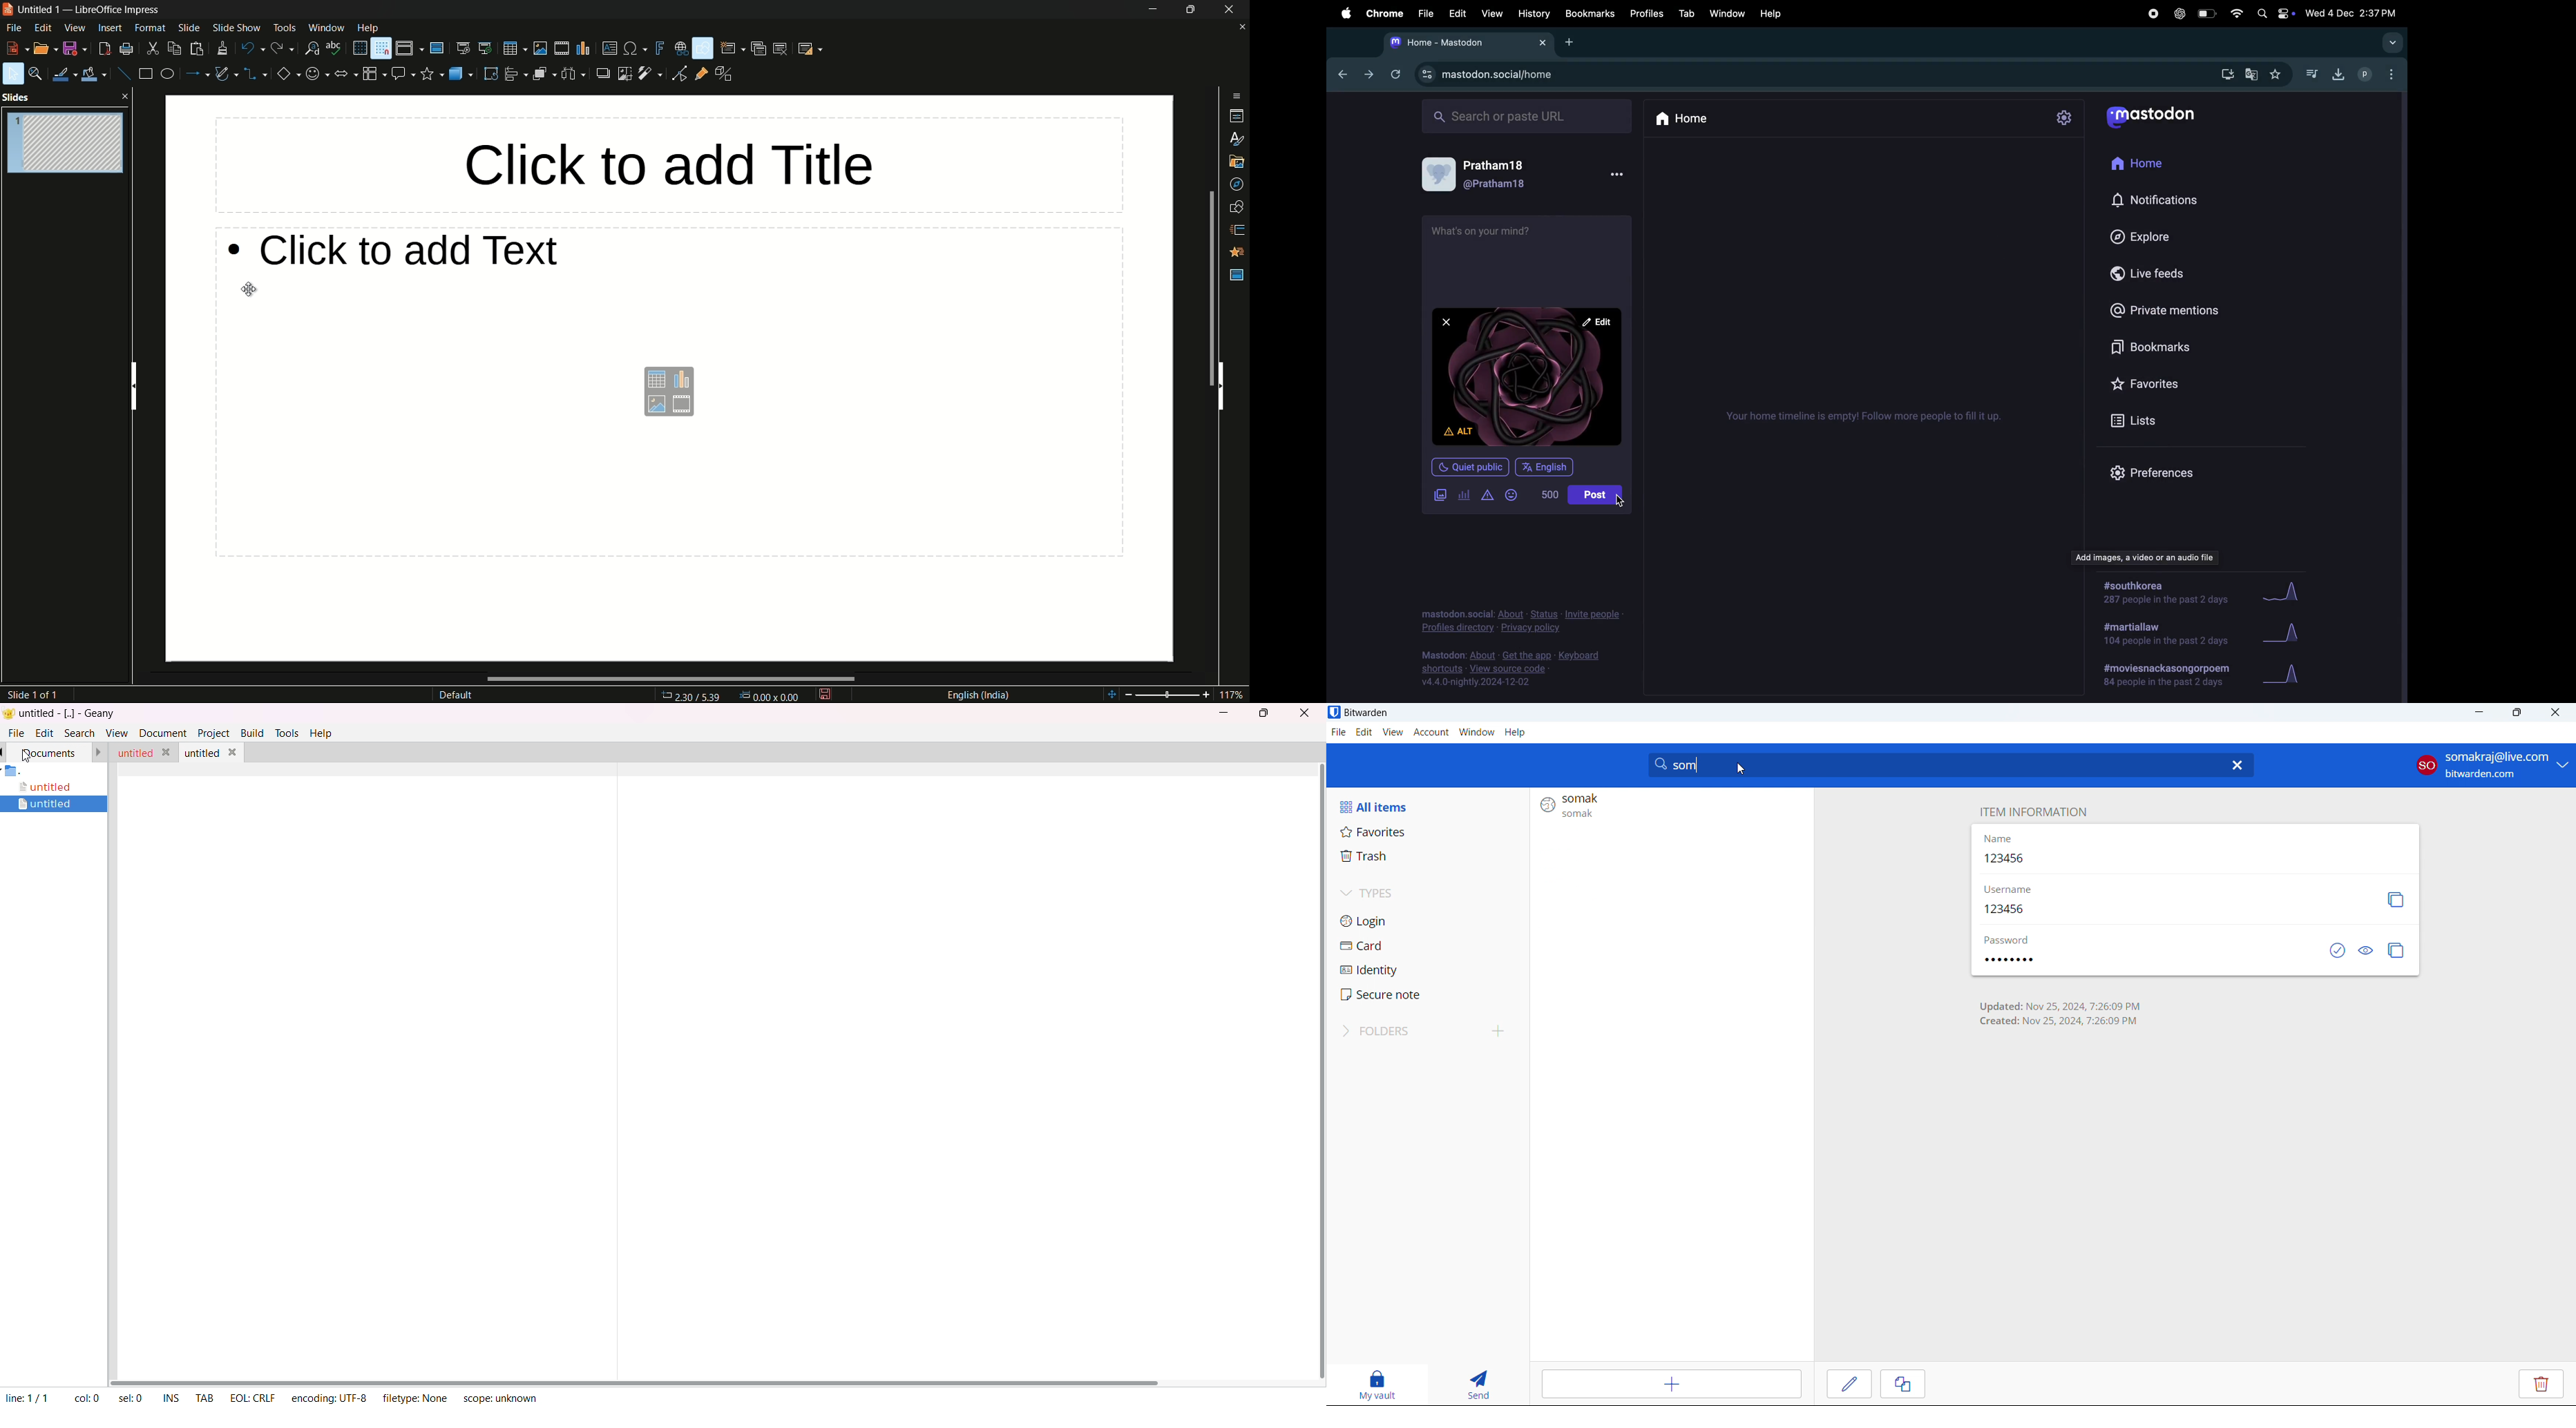  I want to click on name, so click(1999, 840).